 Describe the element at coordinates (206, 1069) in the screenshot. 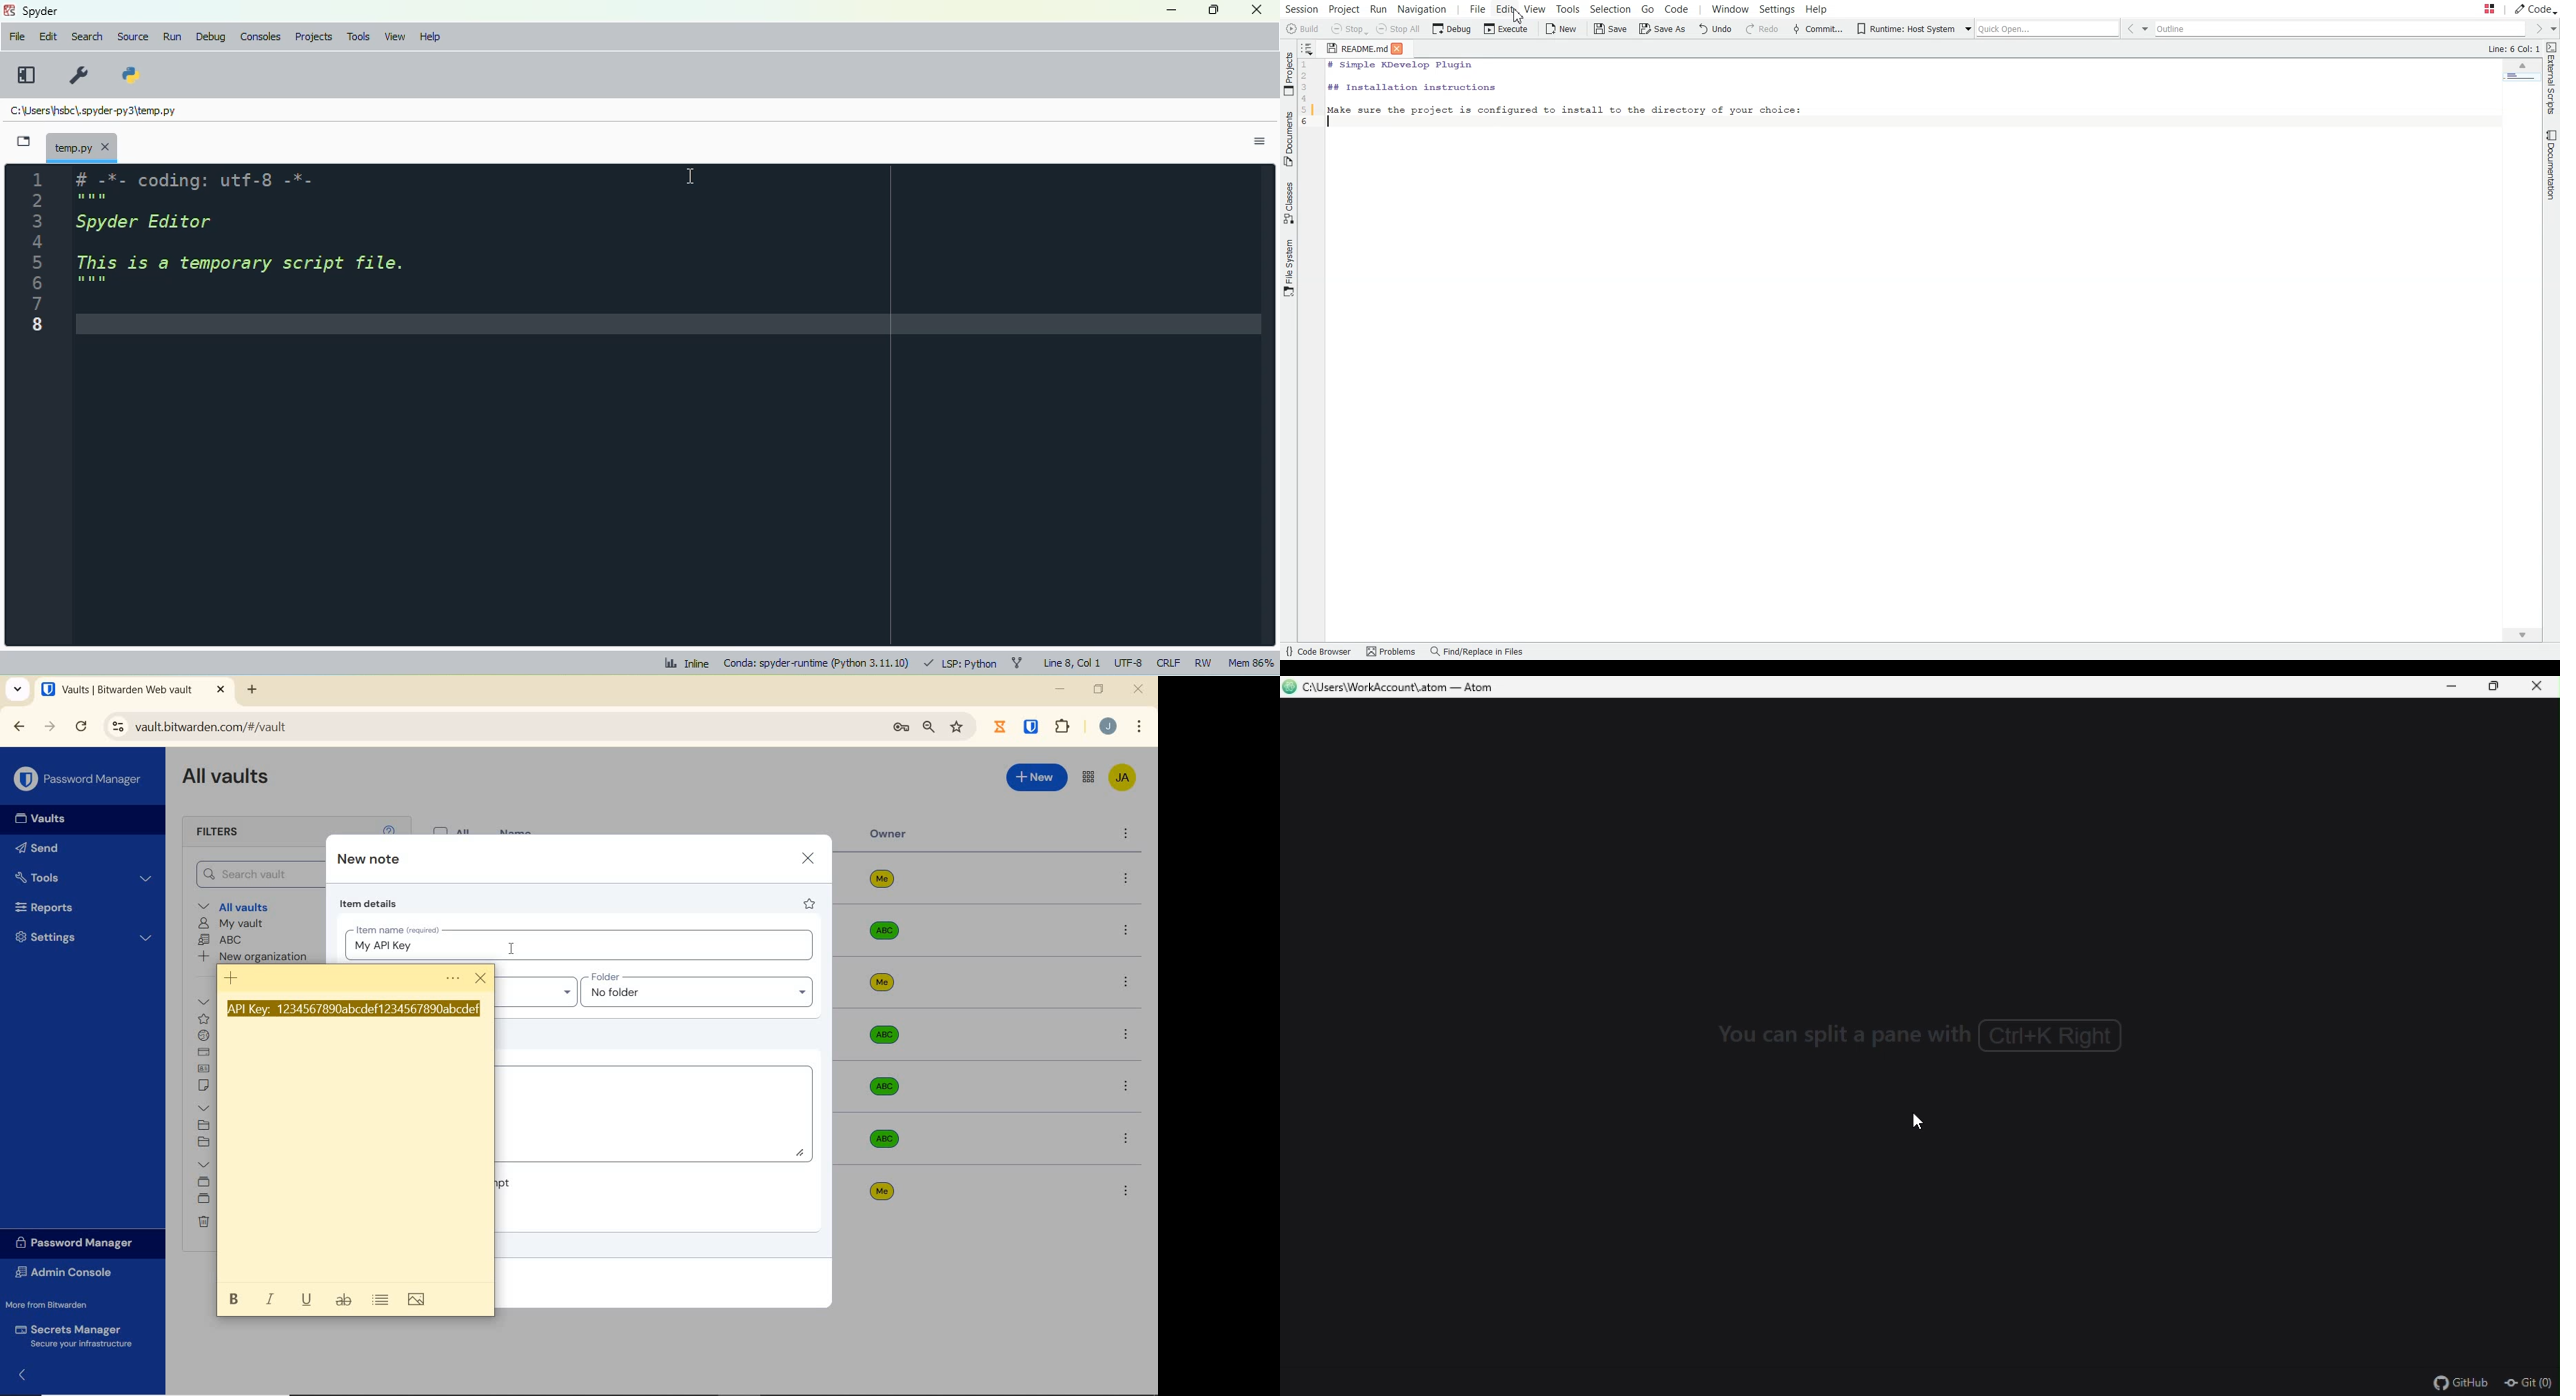

I see `identity` at that location.